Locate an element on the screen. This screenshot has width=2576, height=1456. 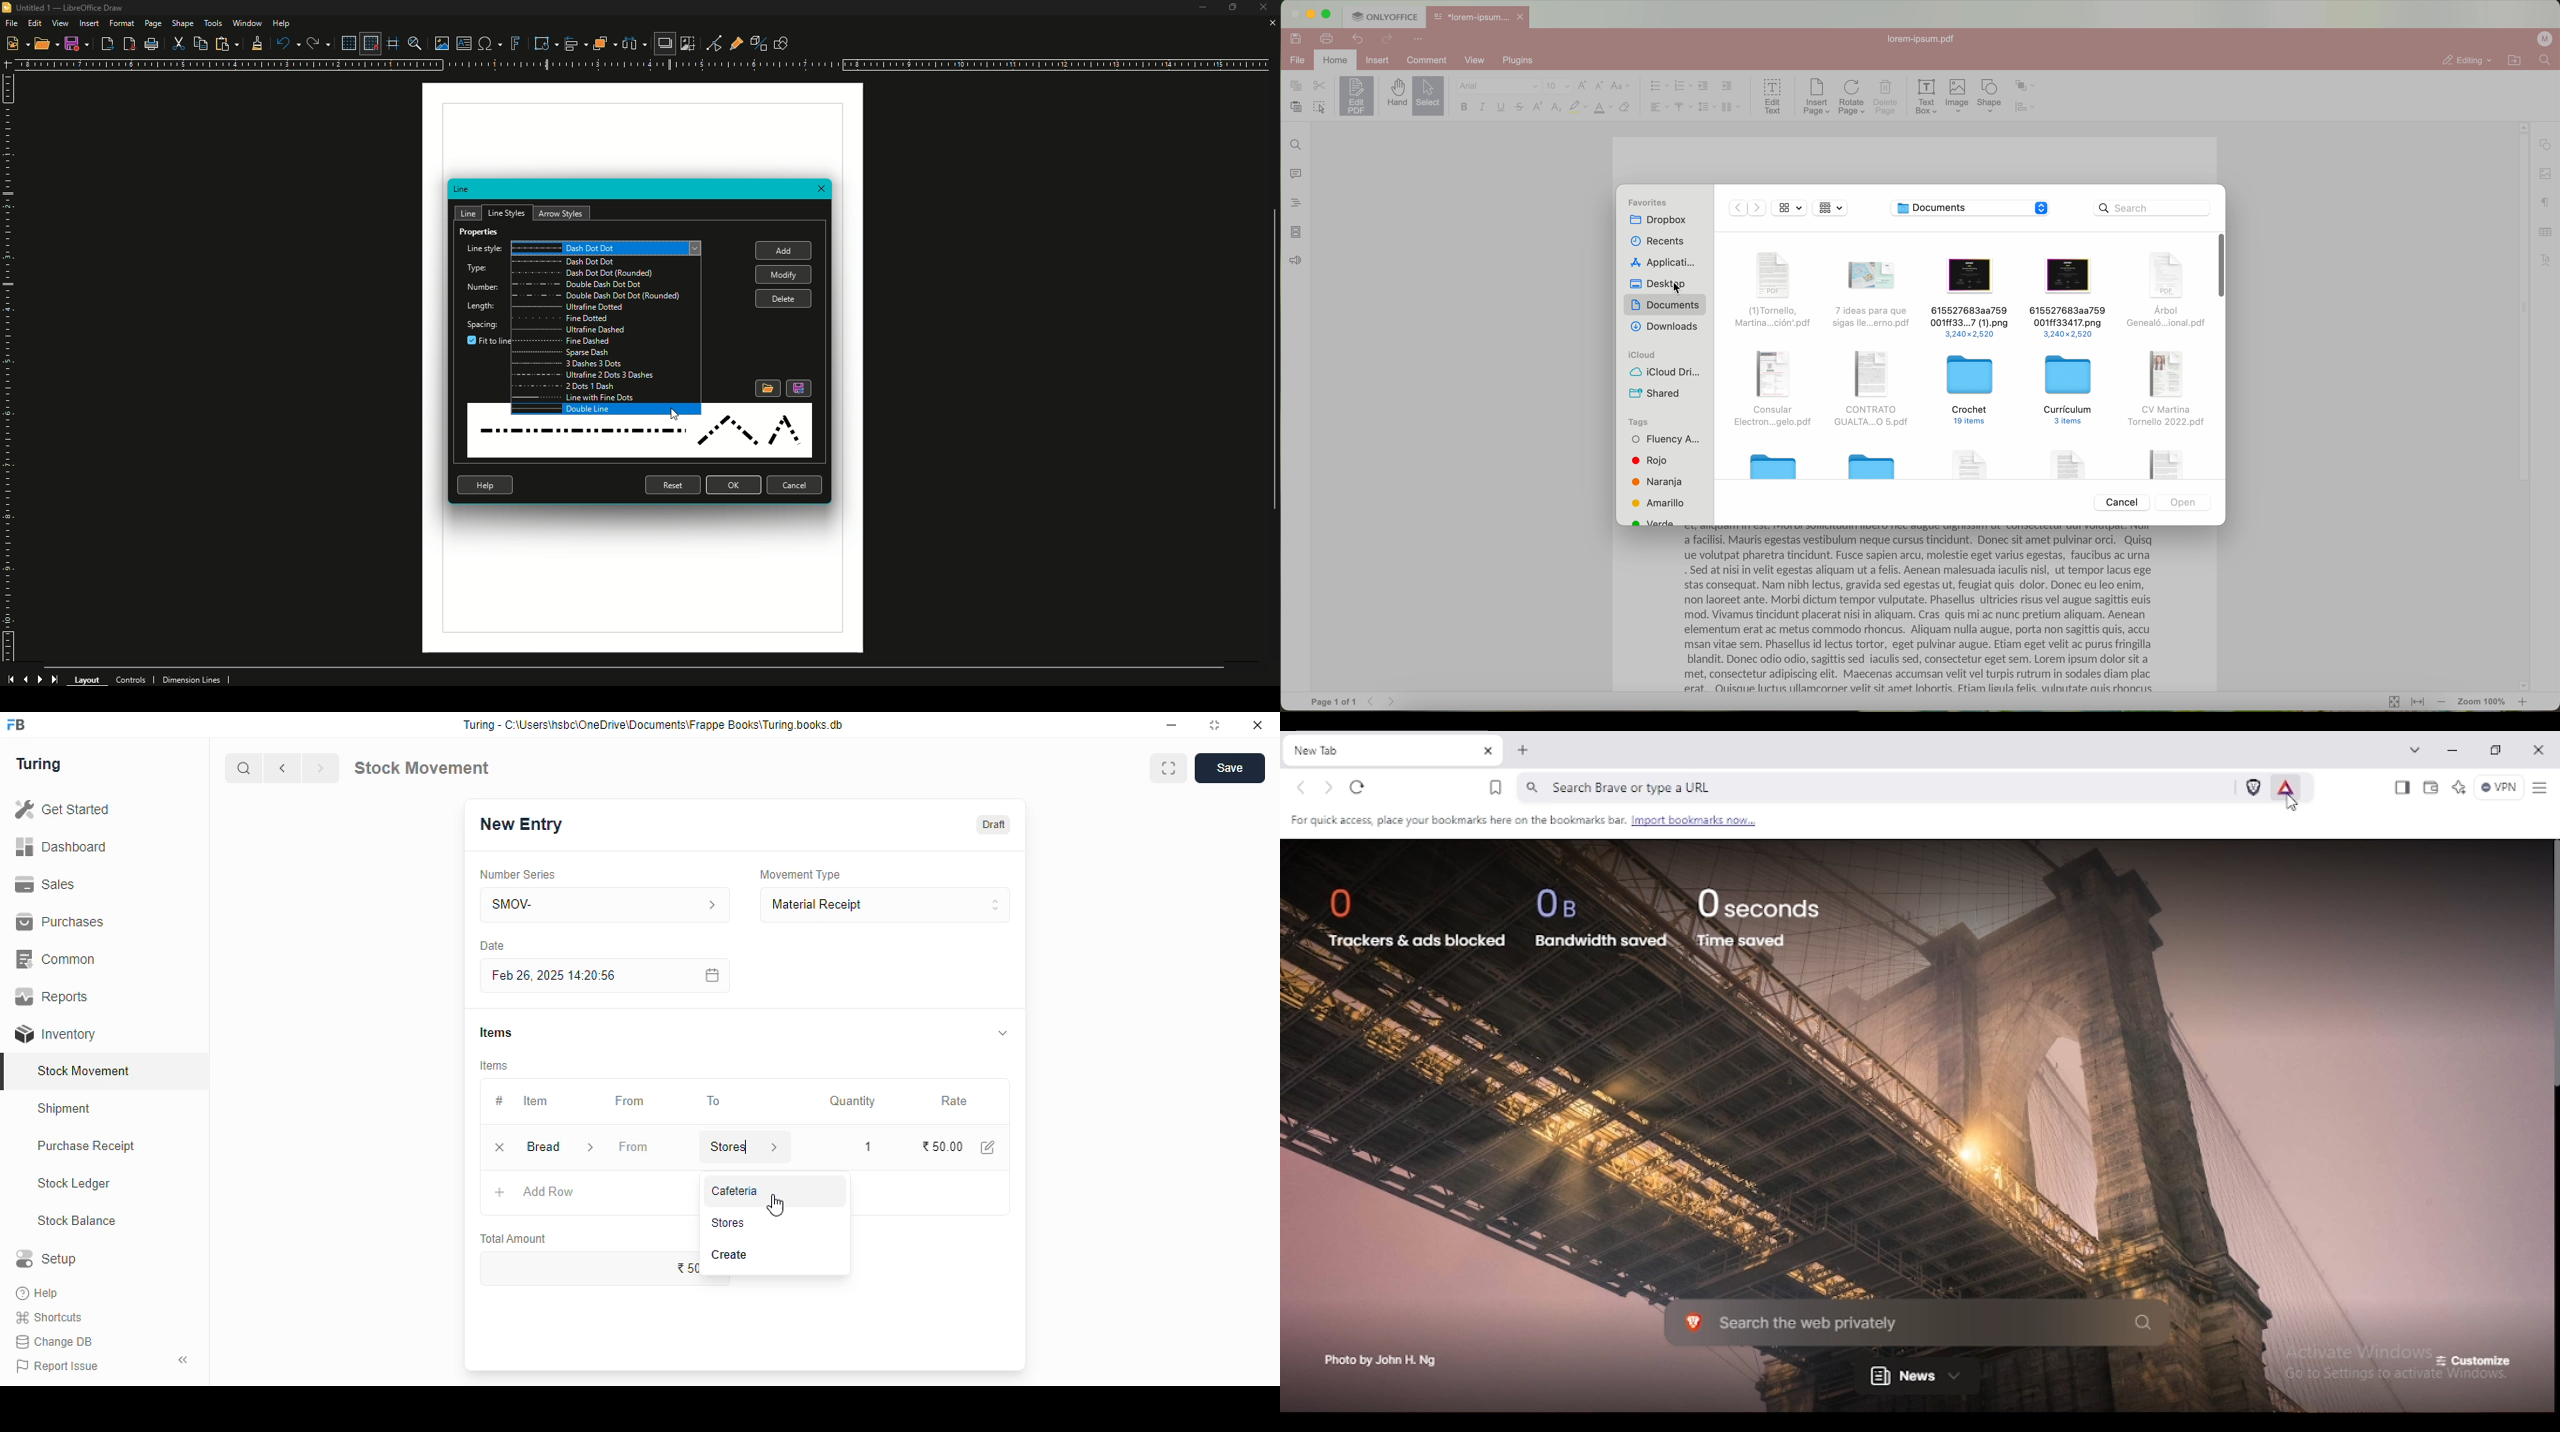
Double Dash Dot Dot is located at coordinates (605, 285).